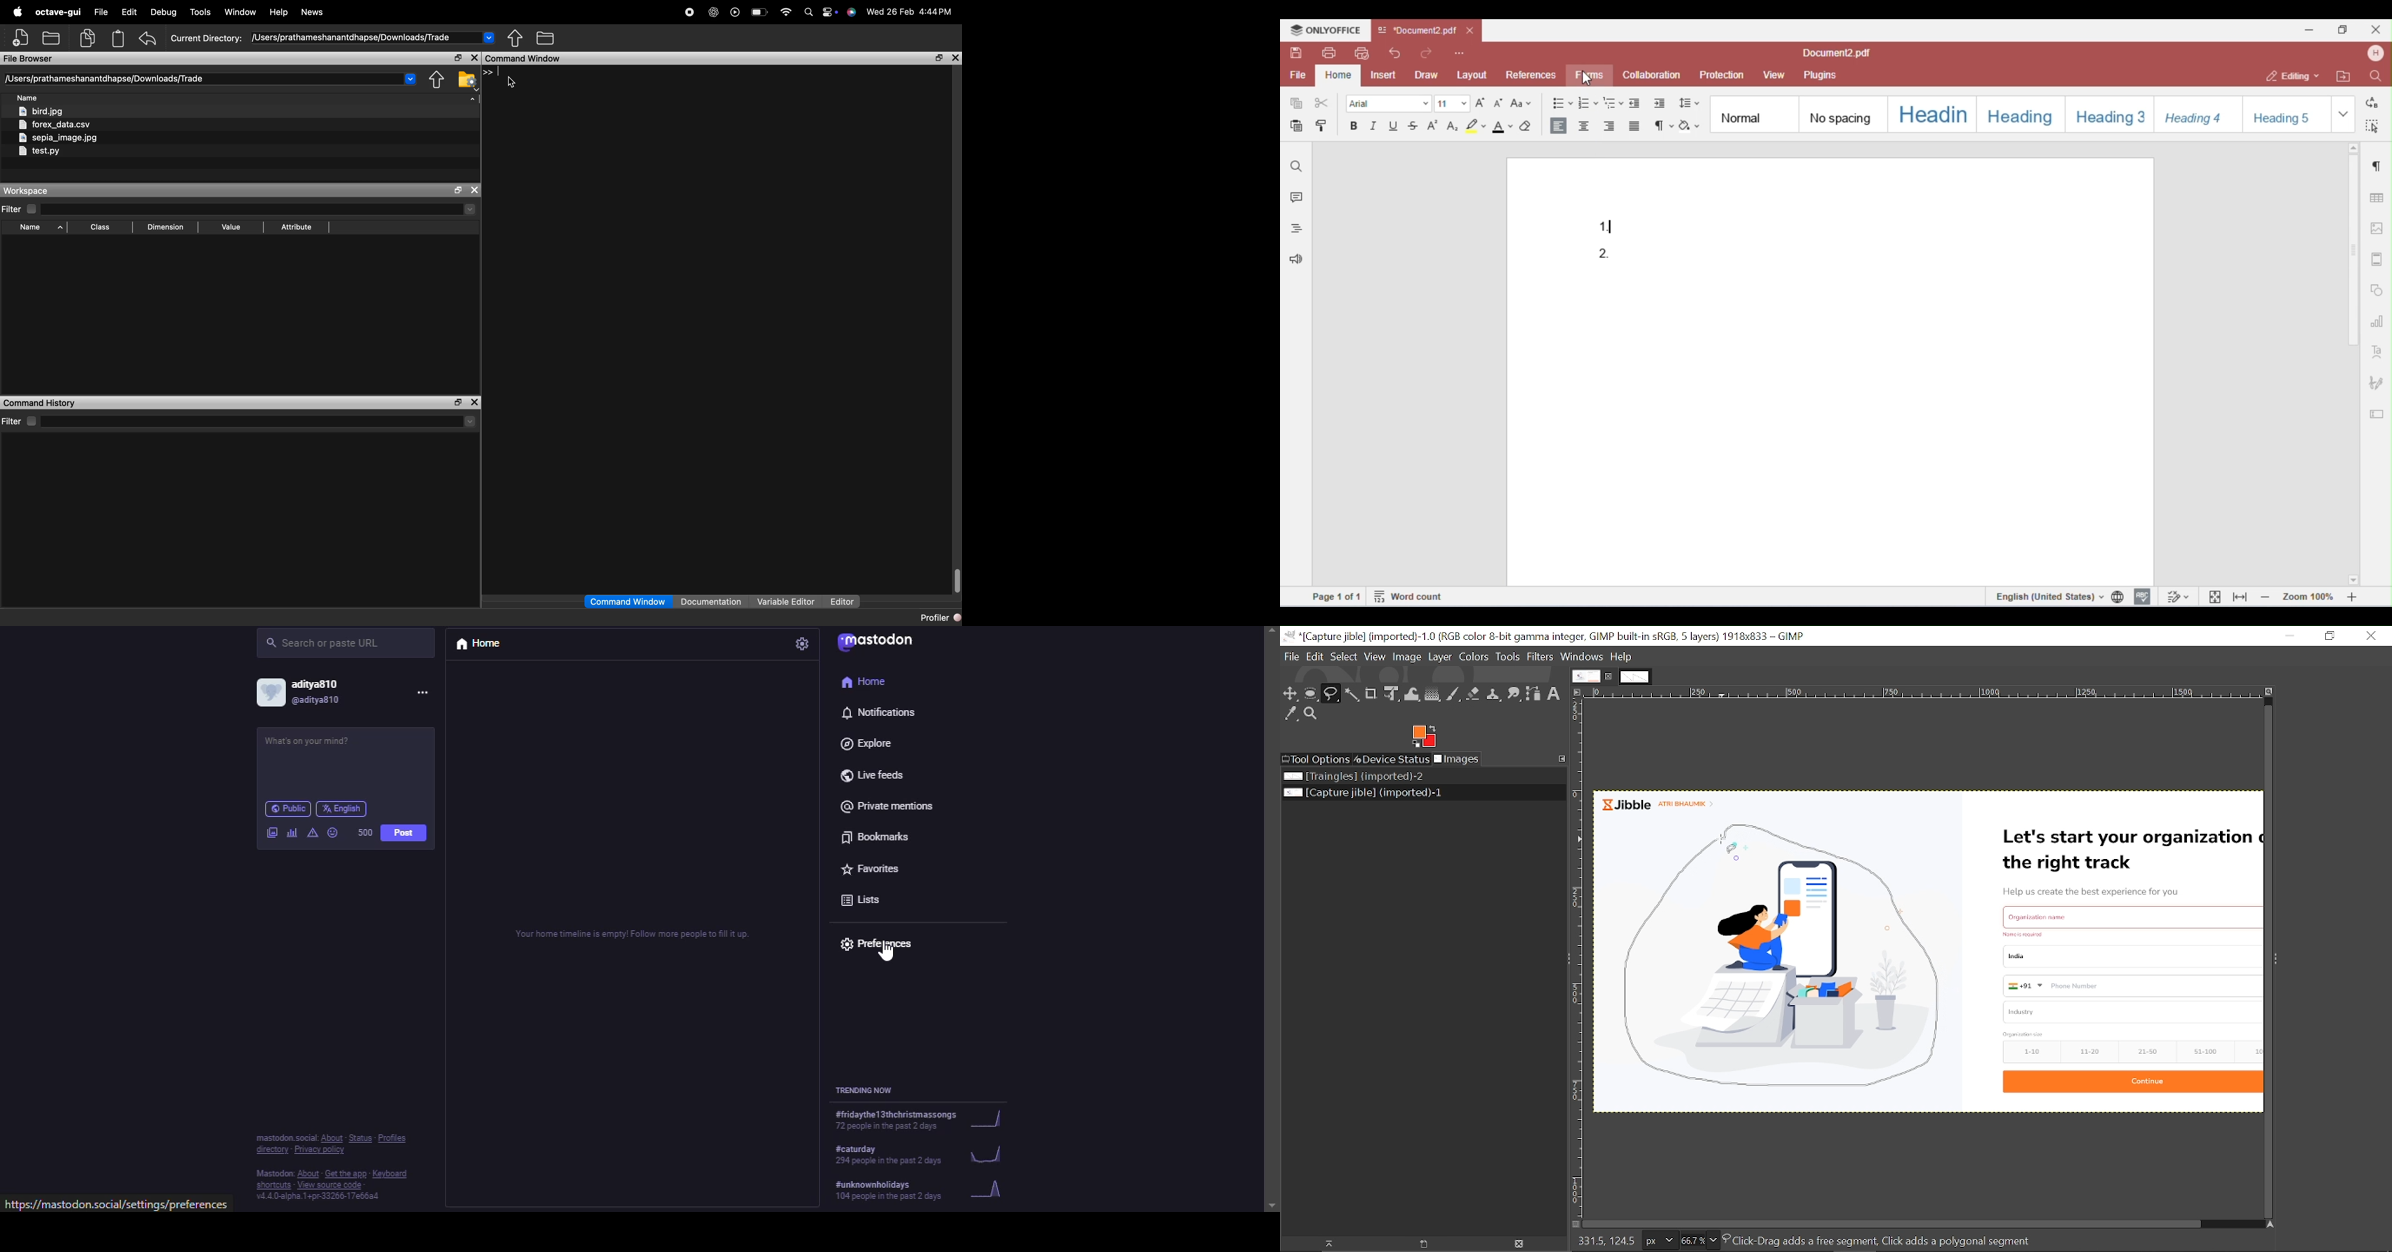 This screenshot has height=1260, width=2408. What do you see at coordinates (871, 773) in the screenshot?
I see `live feeds` at bounding box center [871, 773].